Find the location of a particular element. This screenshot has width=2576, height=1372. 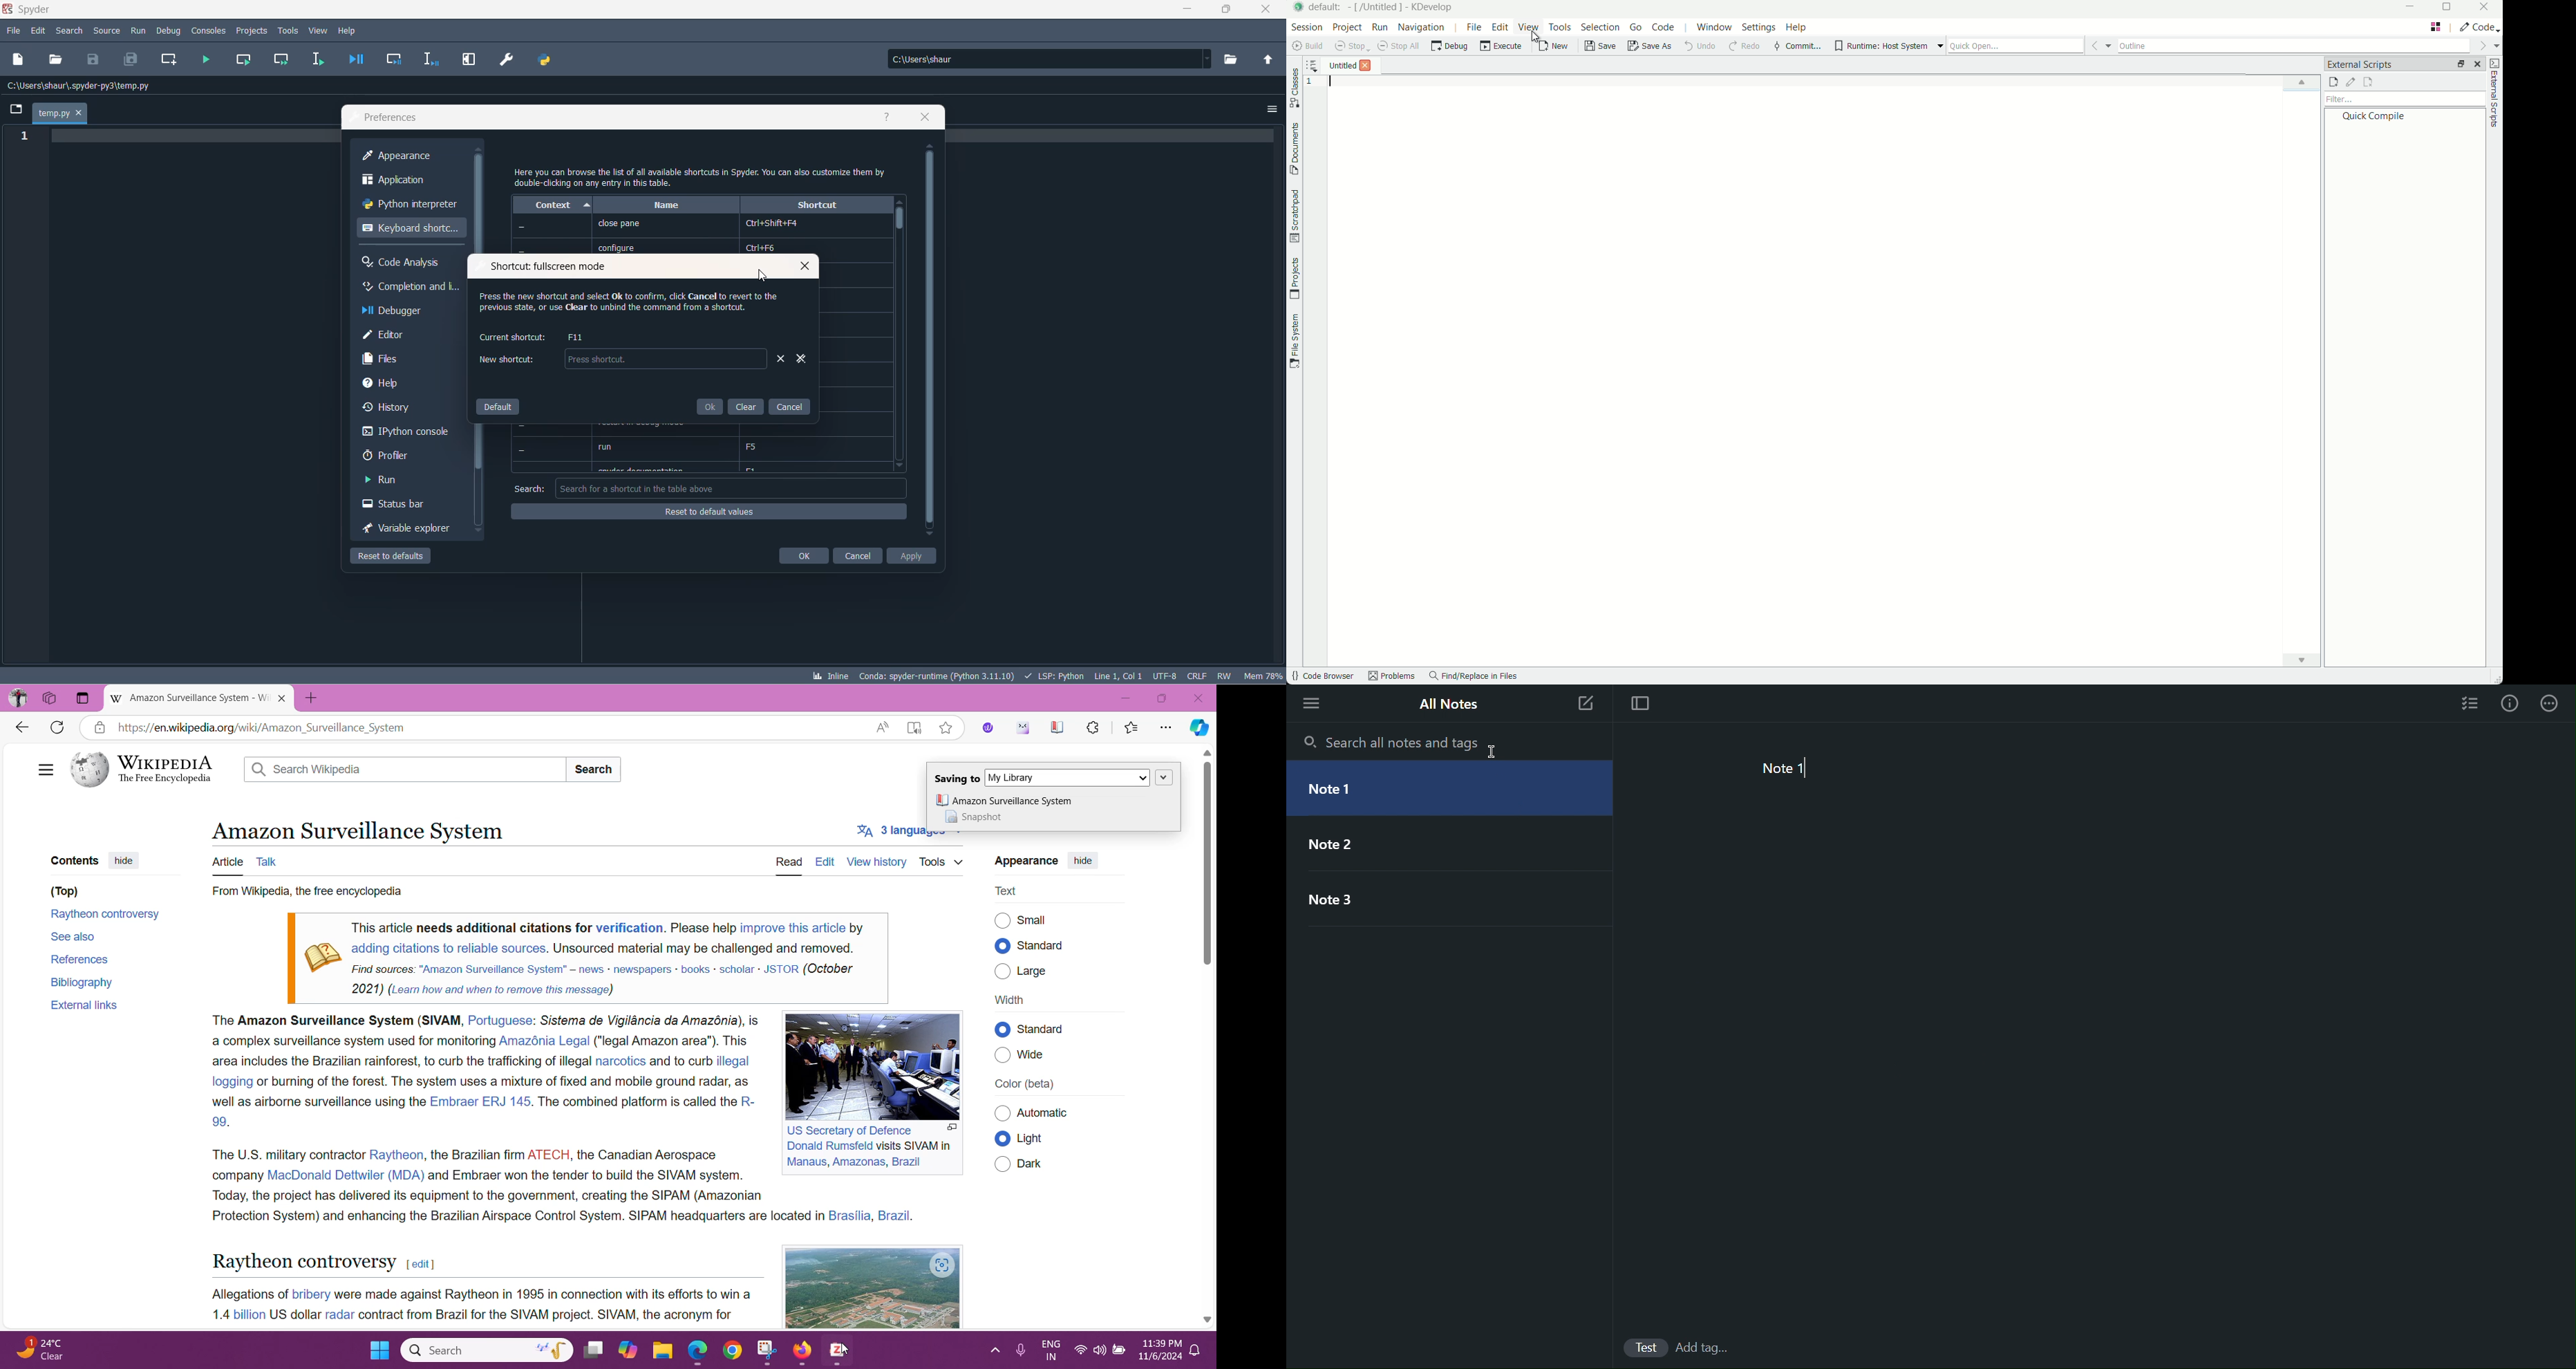

Read is located at coordinates (791, 862).